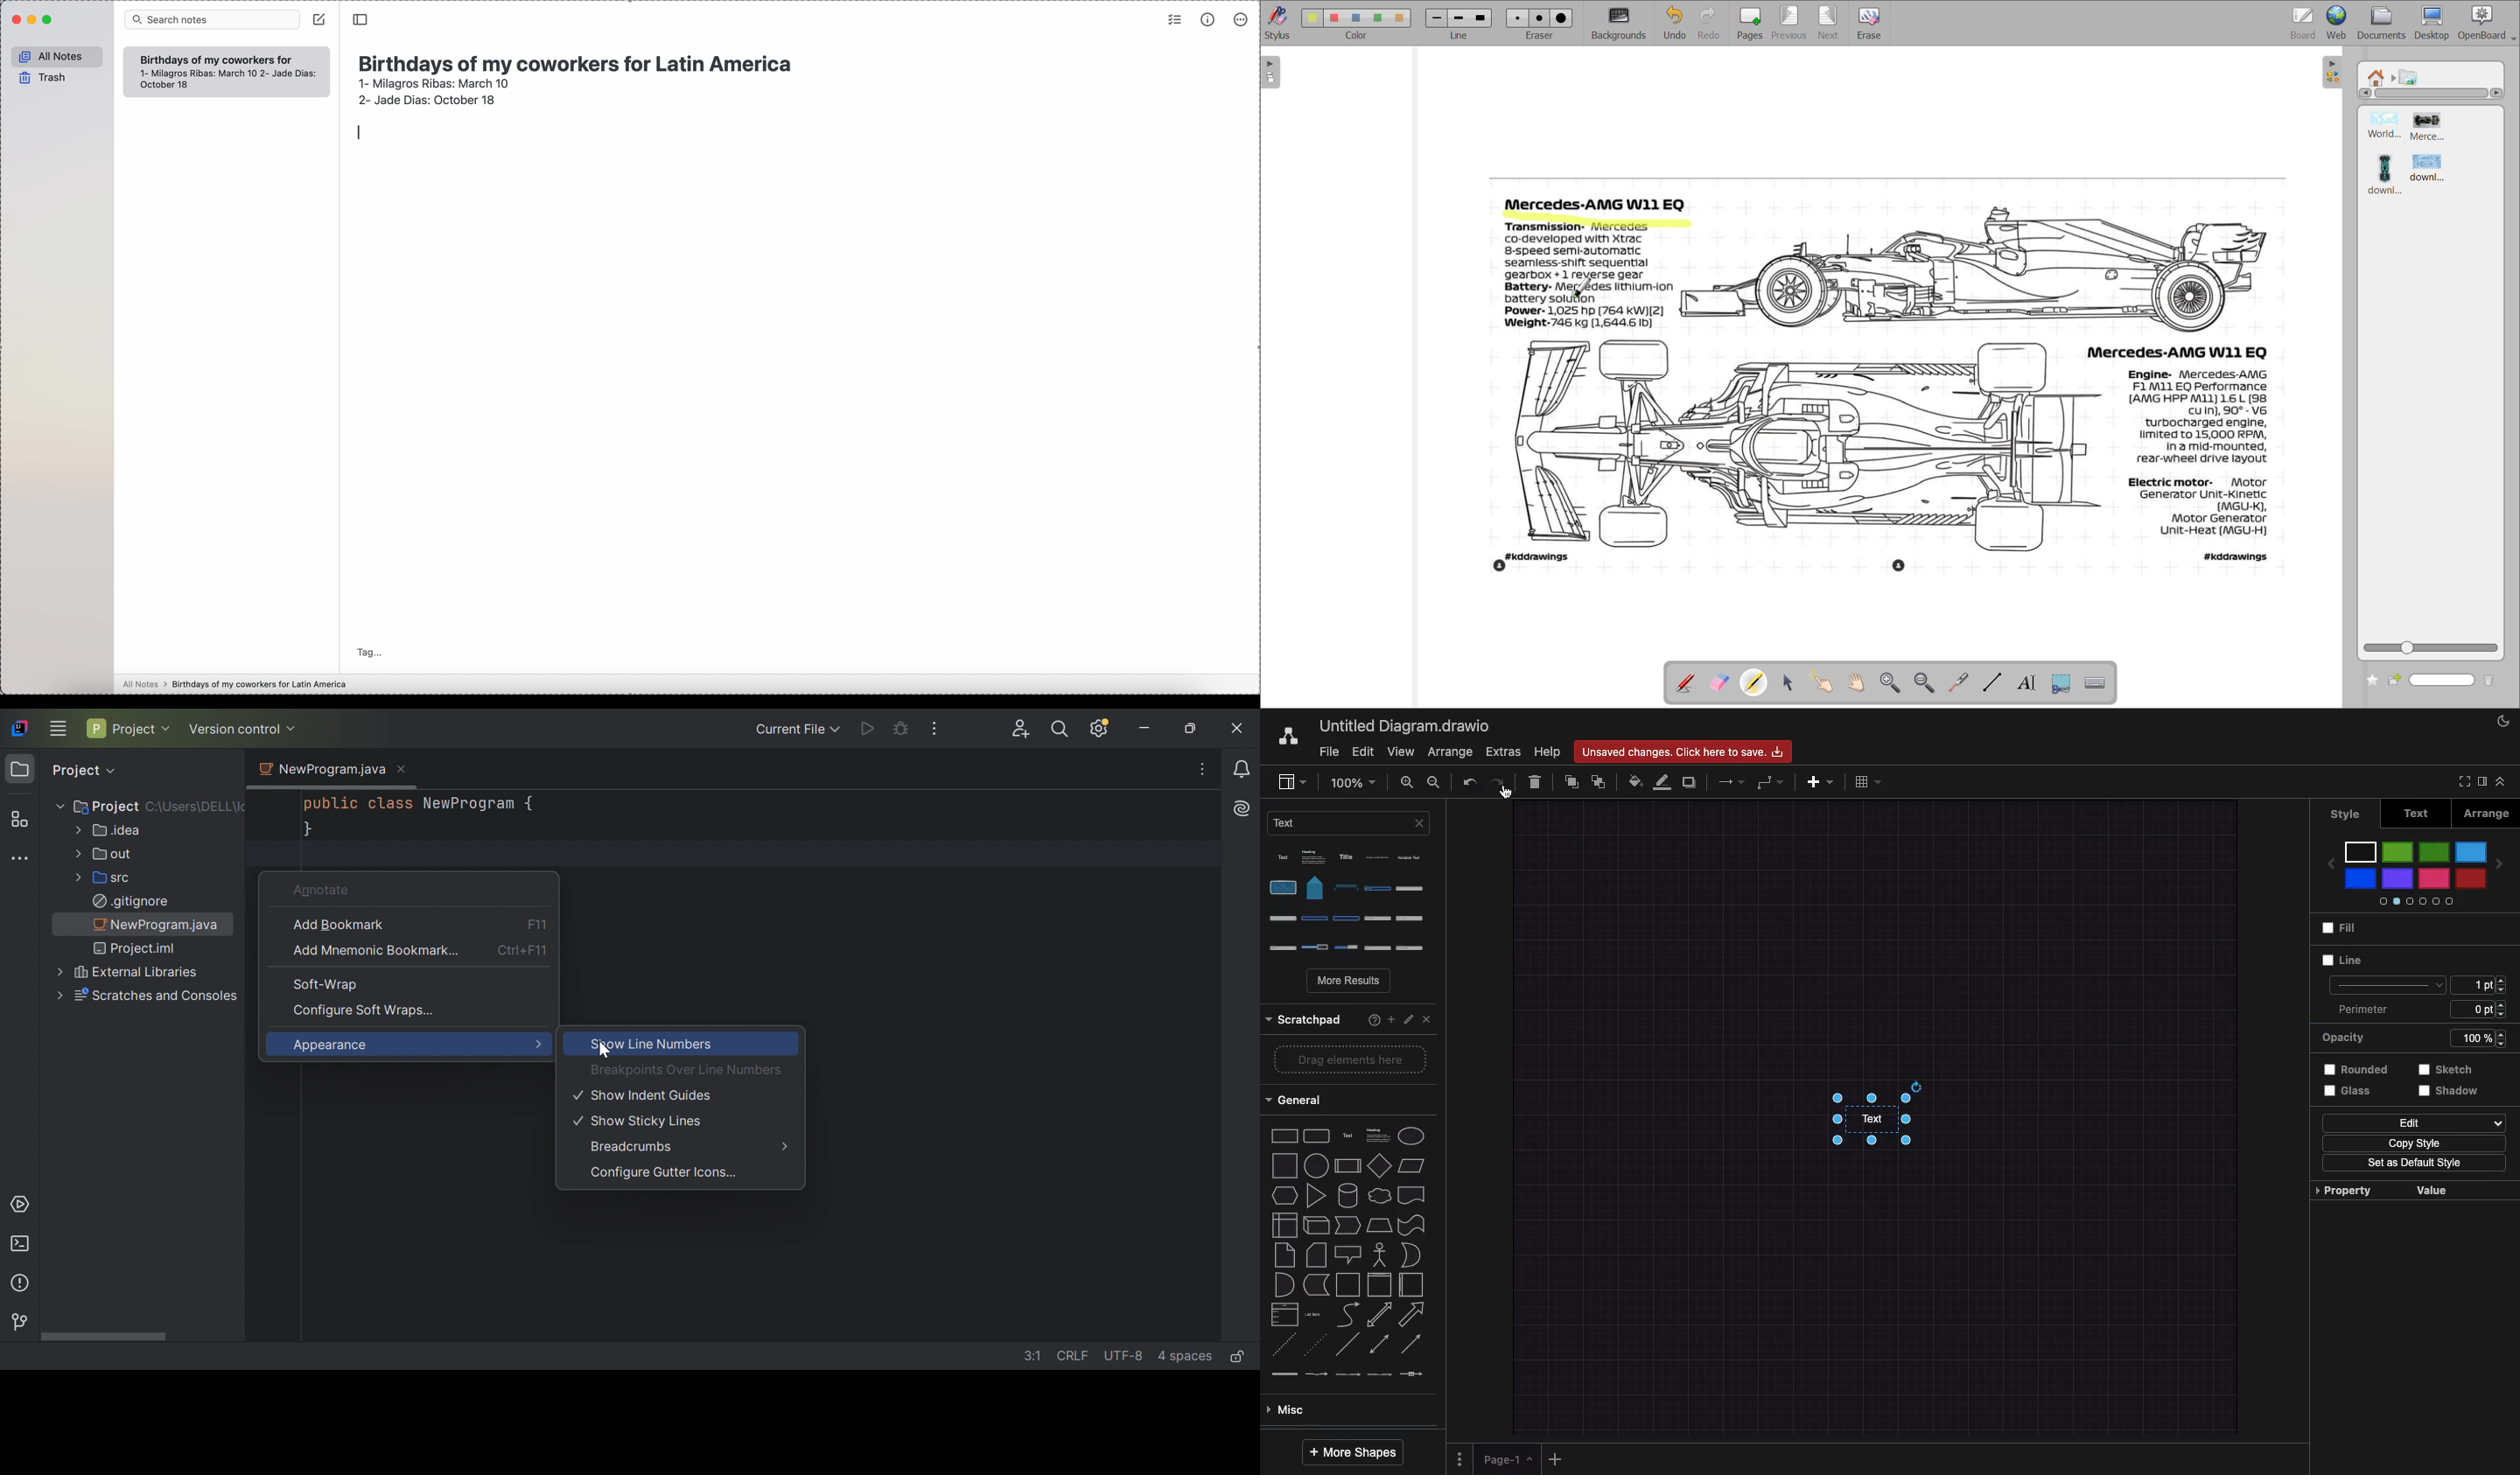 This screenshot has width=2520, height=1484. I want to click on check list, so click(1173, 19).